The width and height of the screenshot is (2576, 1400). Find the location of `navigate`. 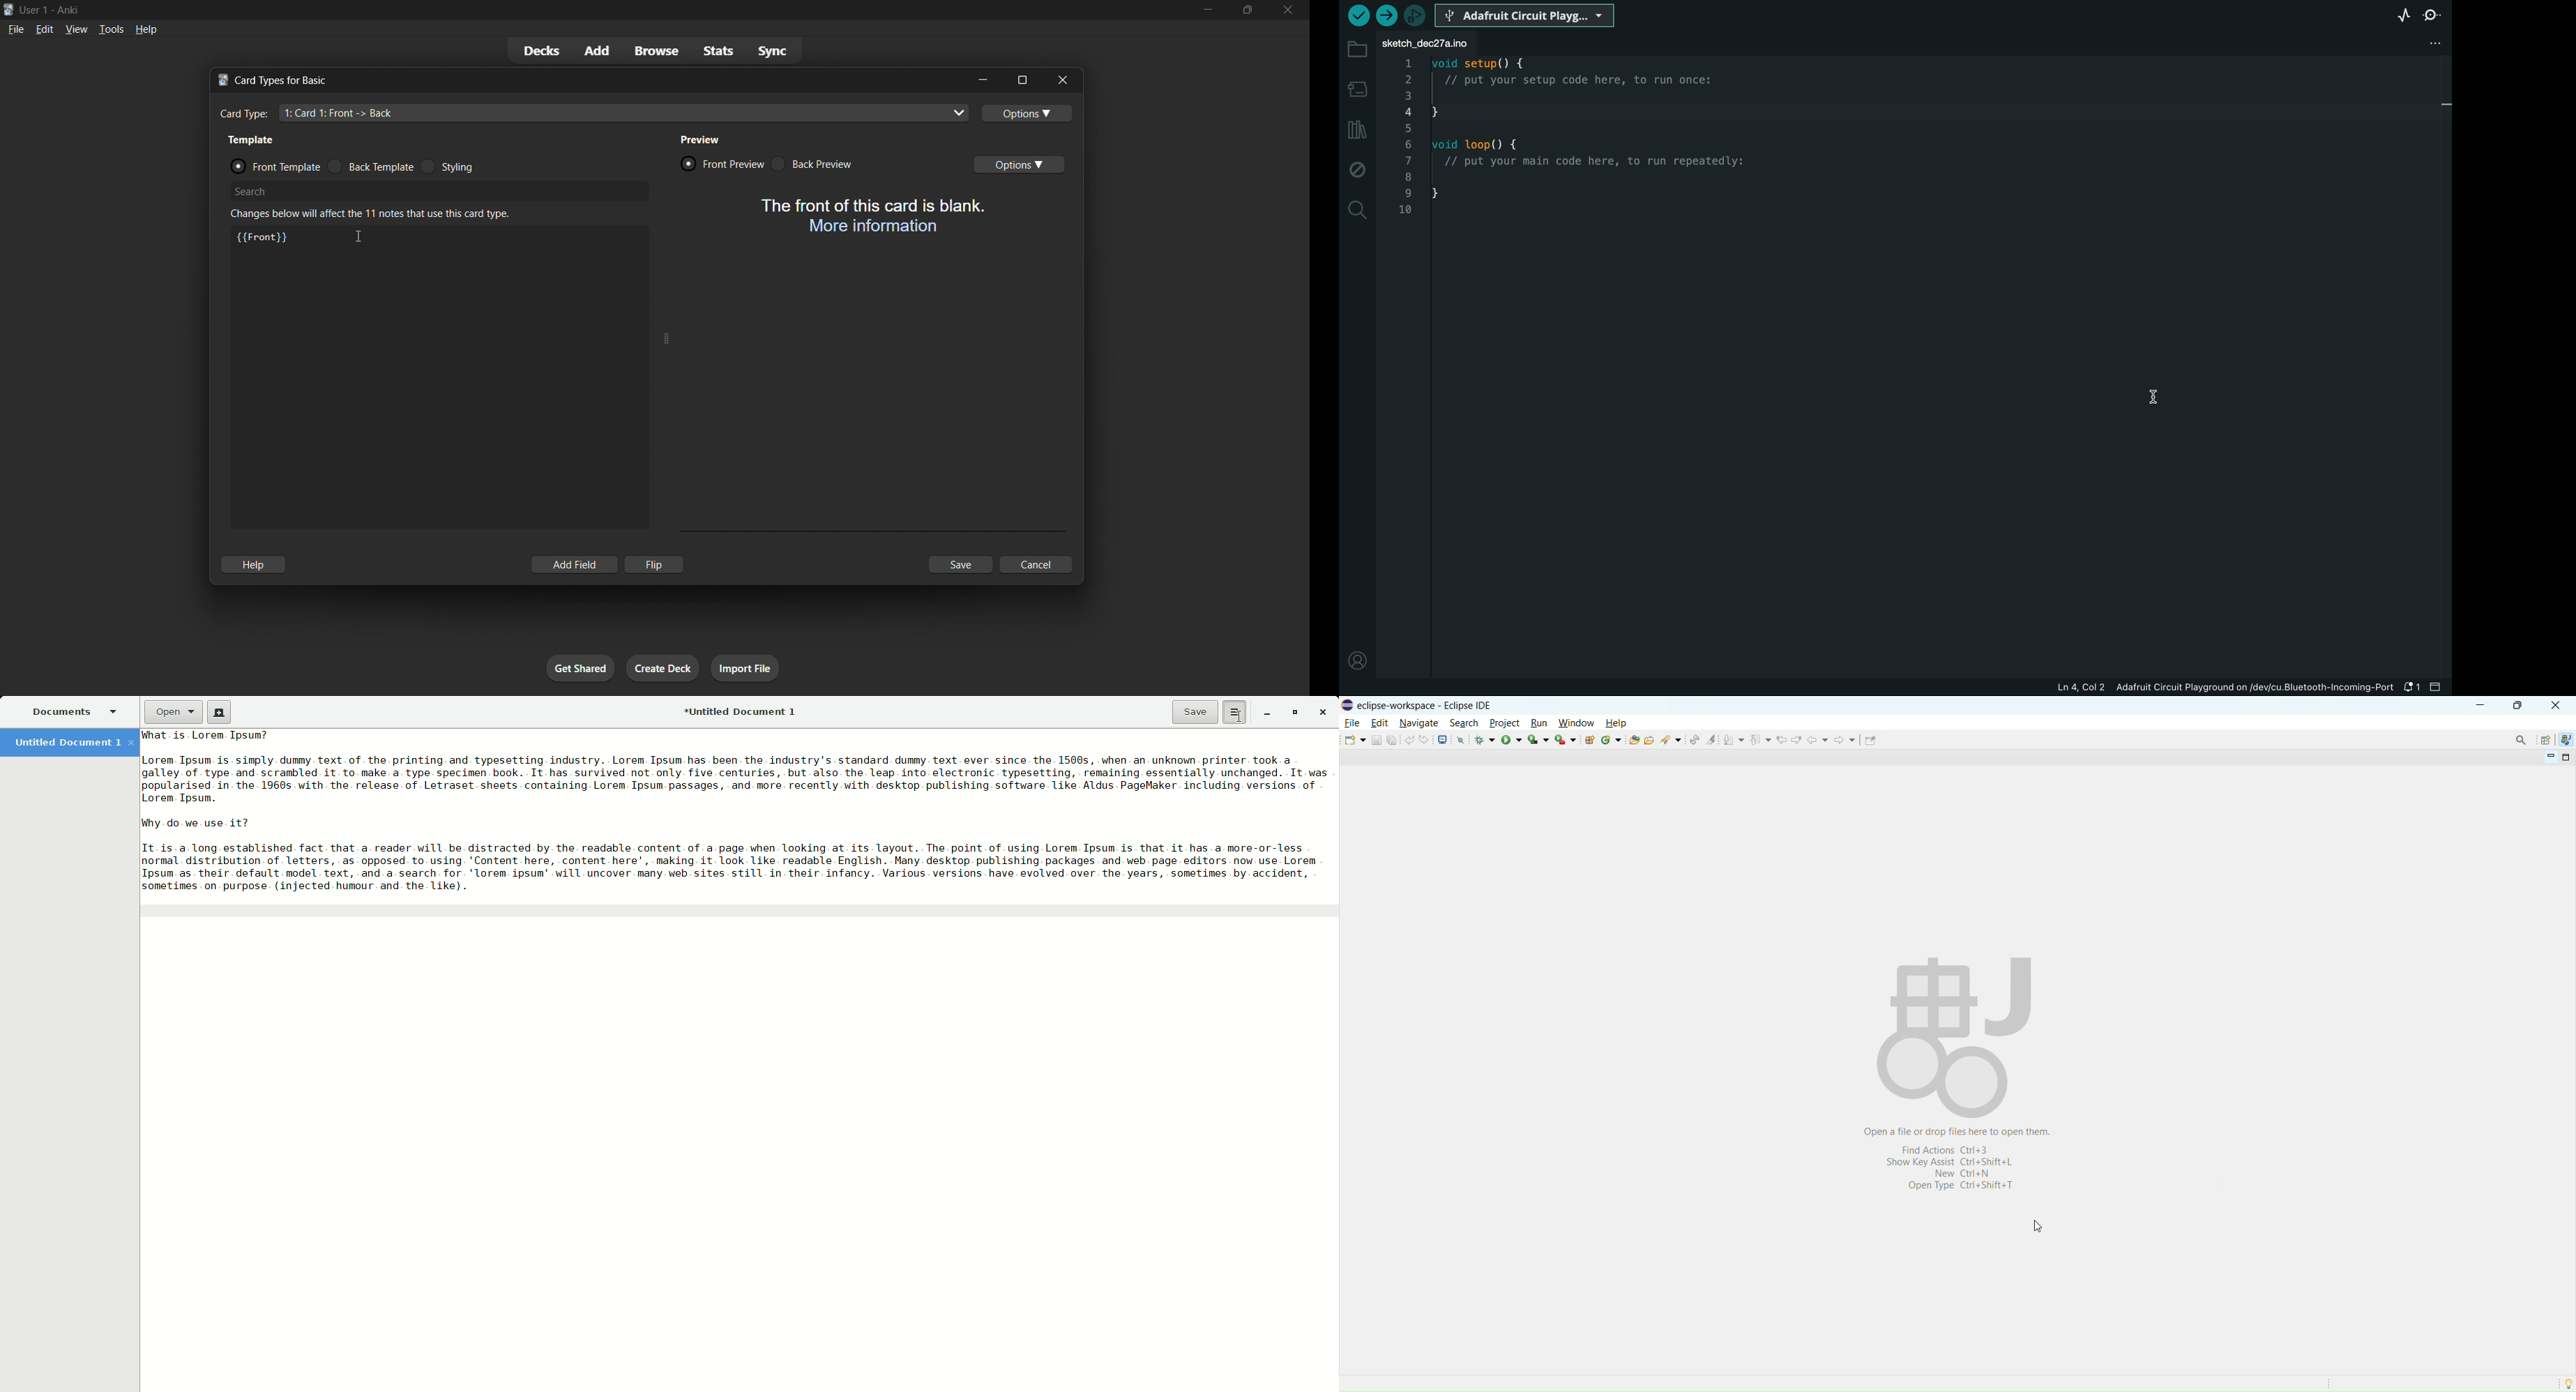

navigate is located at coordinates (1418, 724).